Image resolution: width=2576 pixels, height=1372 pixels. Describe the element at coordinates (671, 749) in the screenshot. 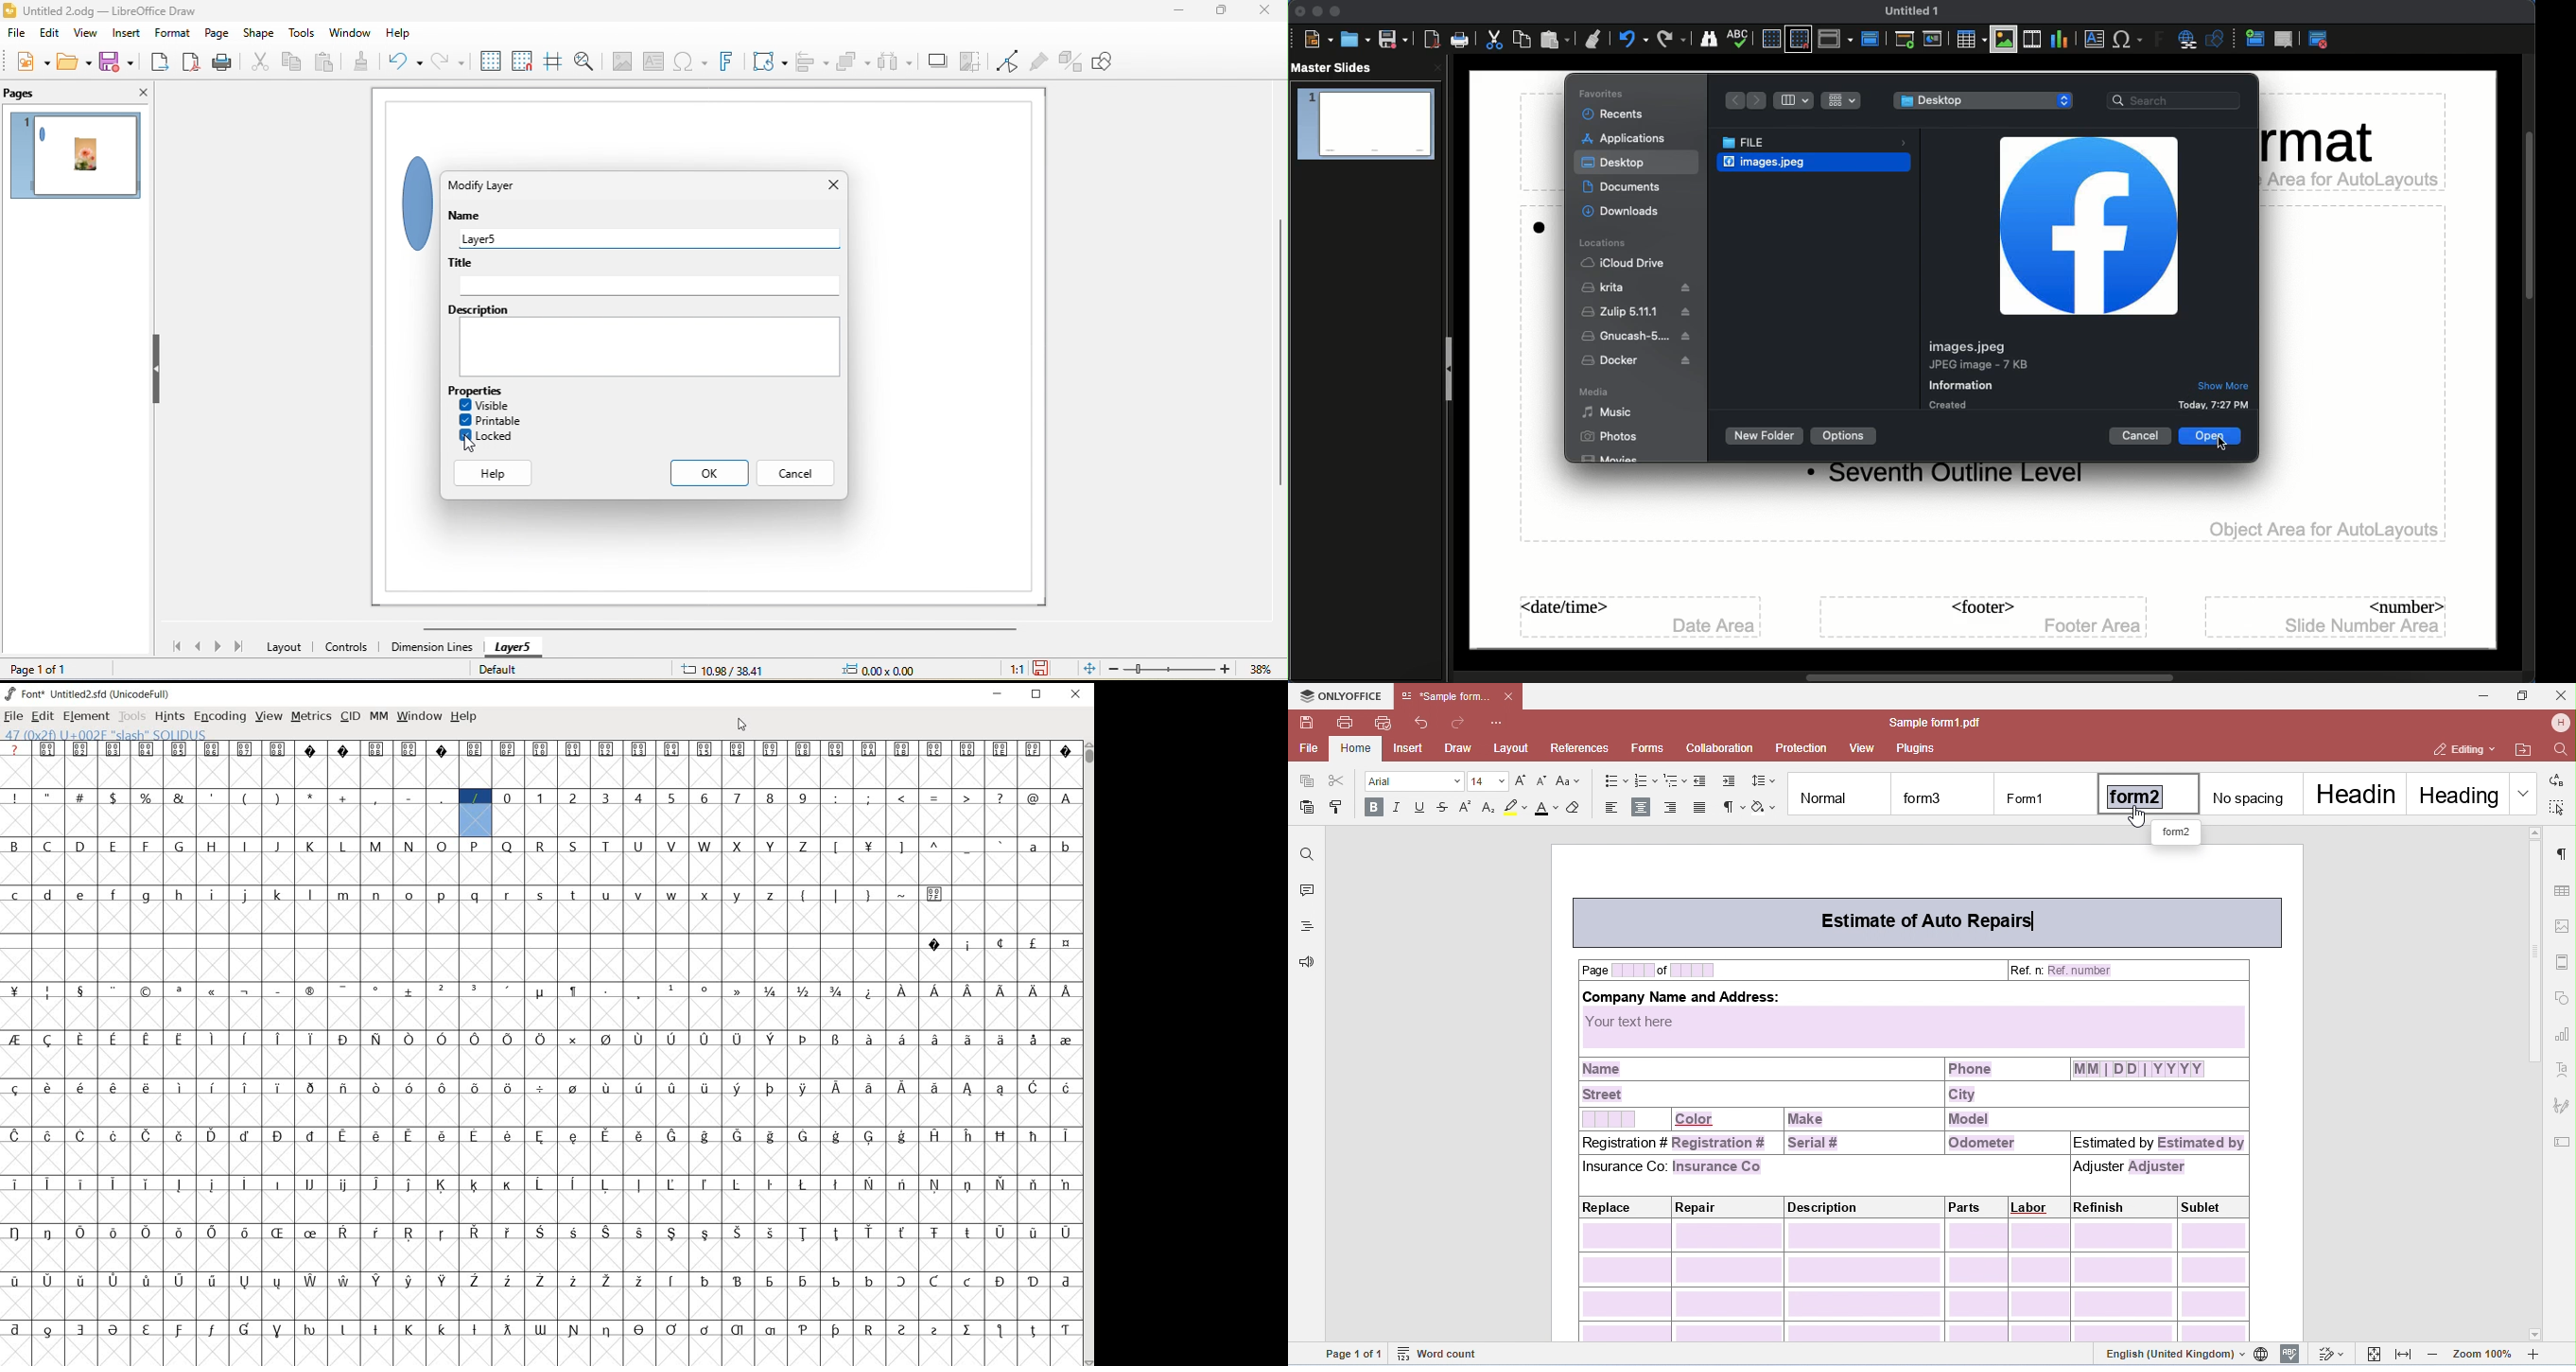

I see `glyph` at that location.